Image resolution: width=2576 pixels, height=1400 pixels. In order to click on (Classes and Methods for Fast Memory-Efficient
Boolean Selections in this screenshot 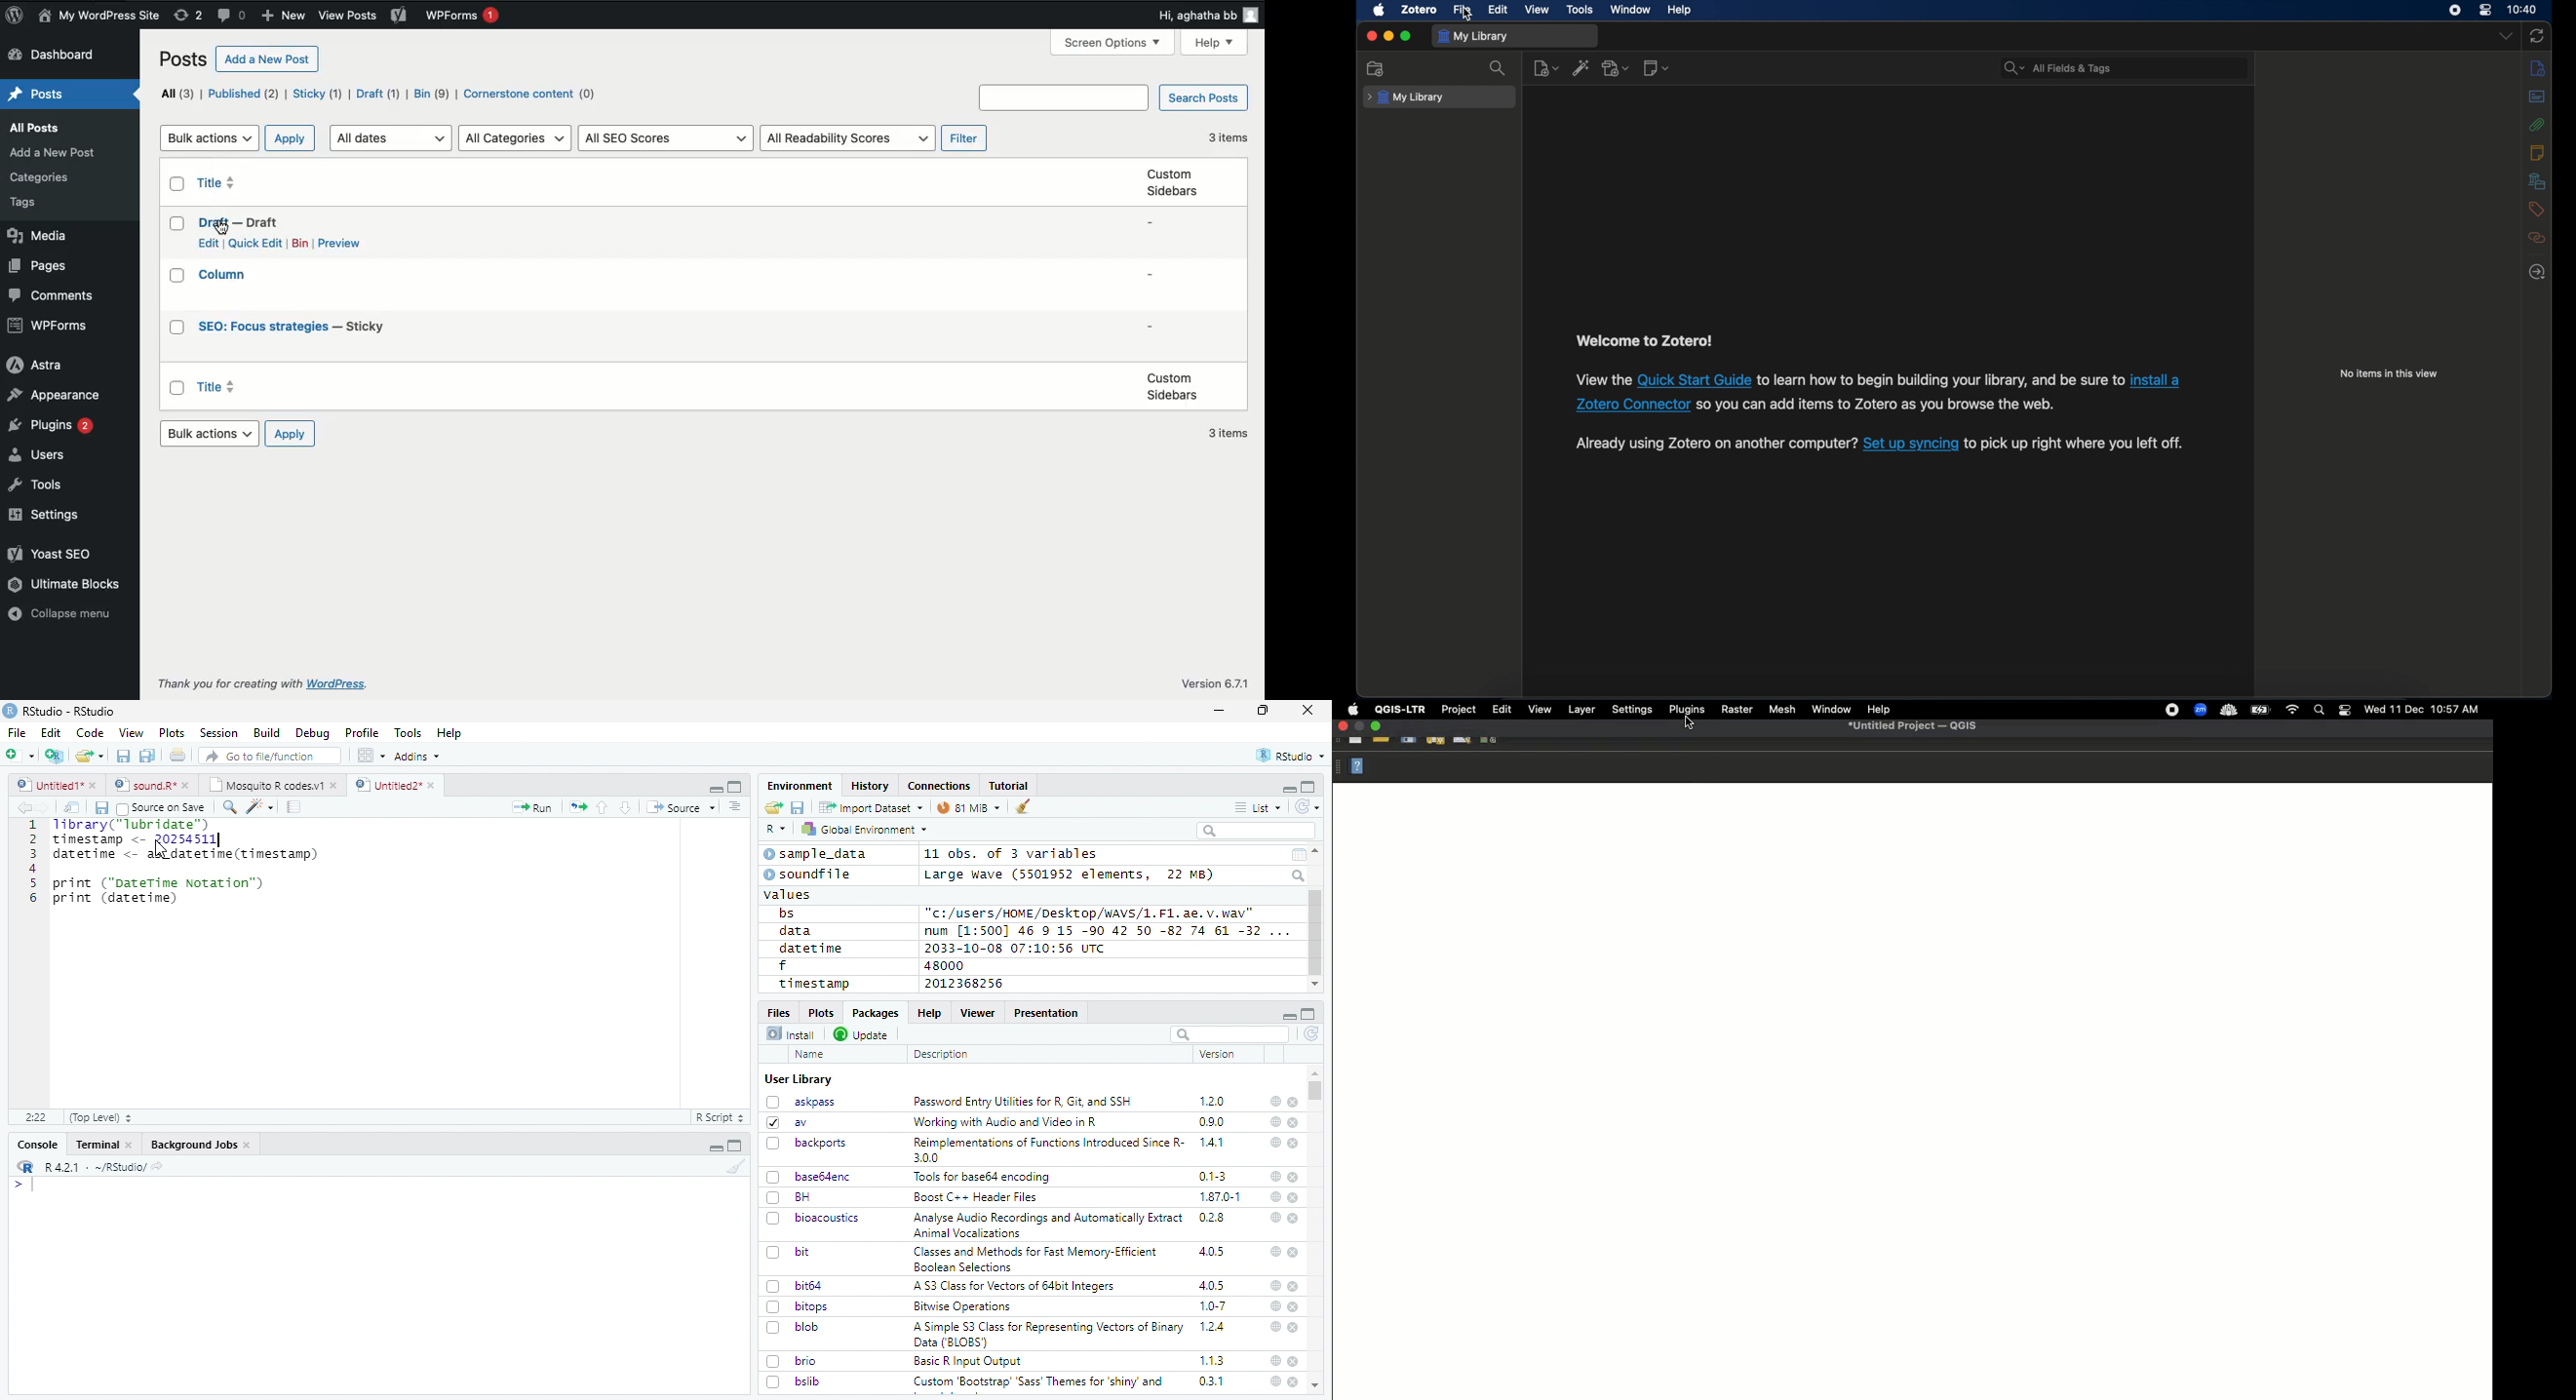, I will do `click(1037, 1259)`.